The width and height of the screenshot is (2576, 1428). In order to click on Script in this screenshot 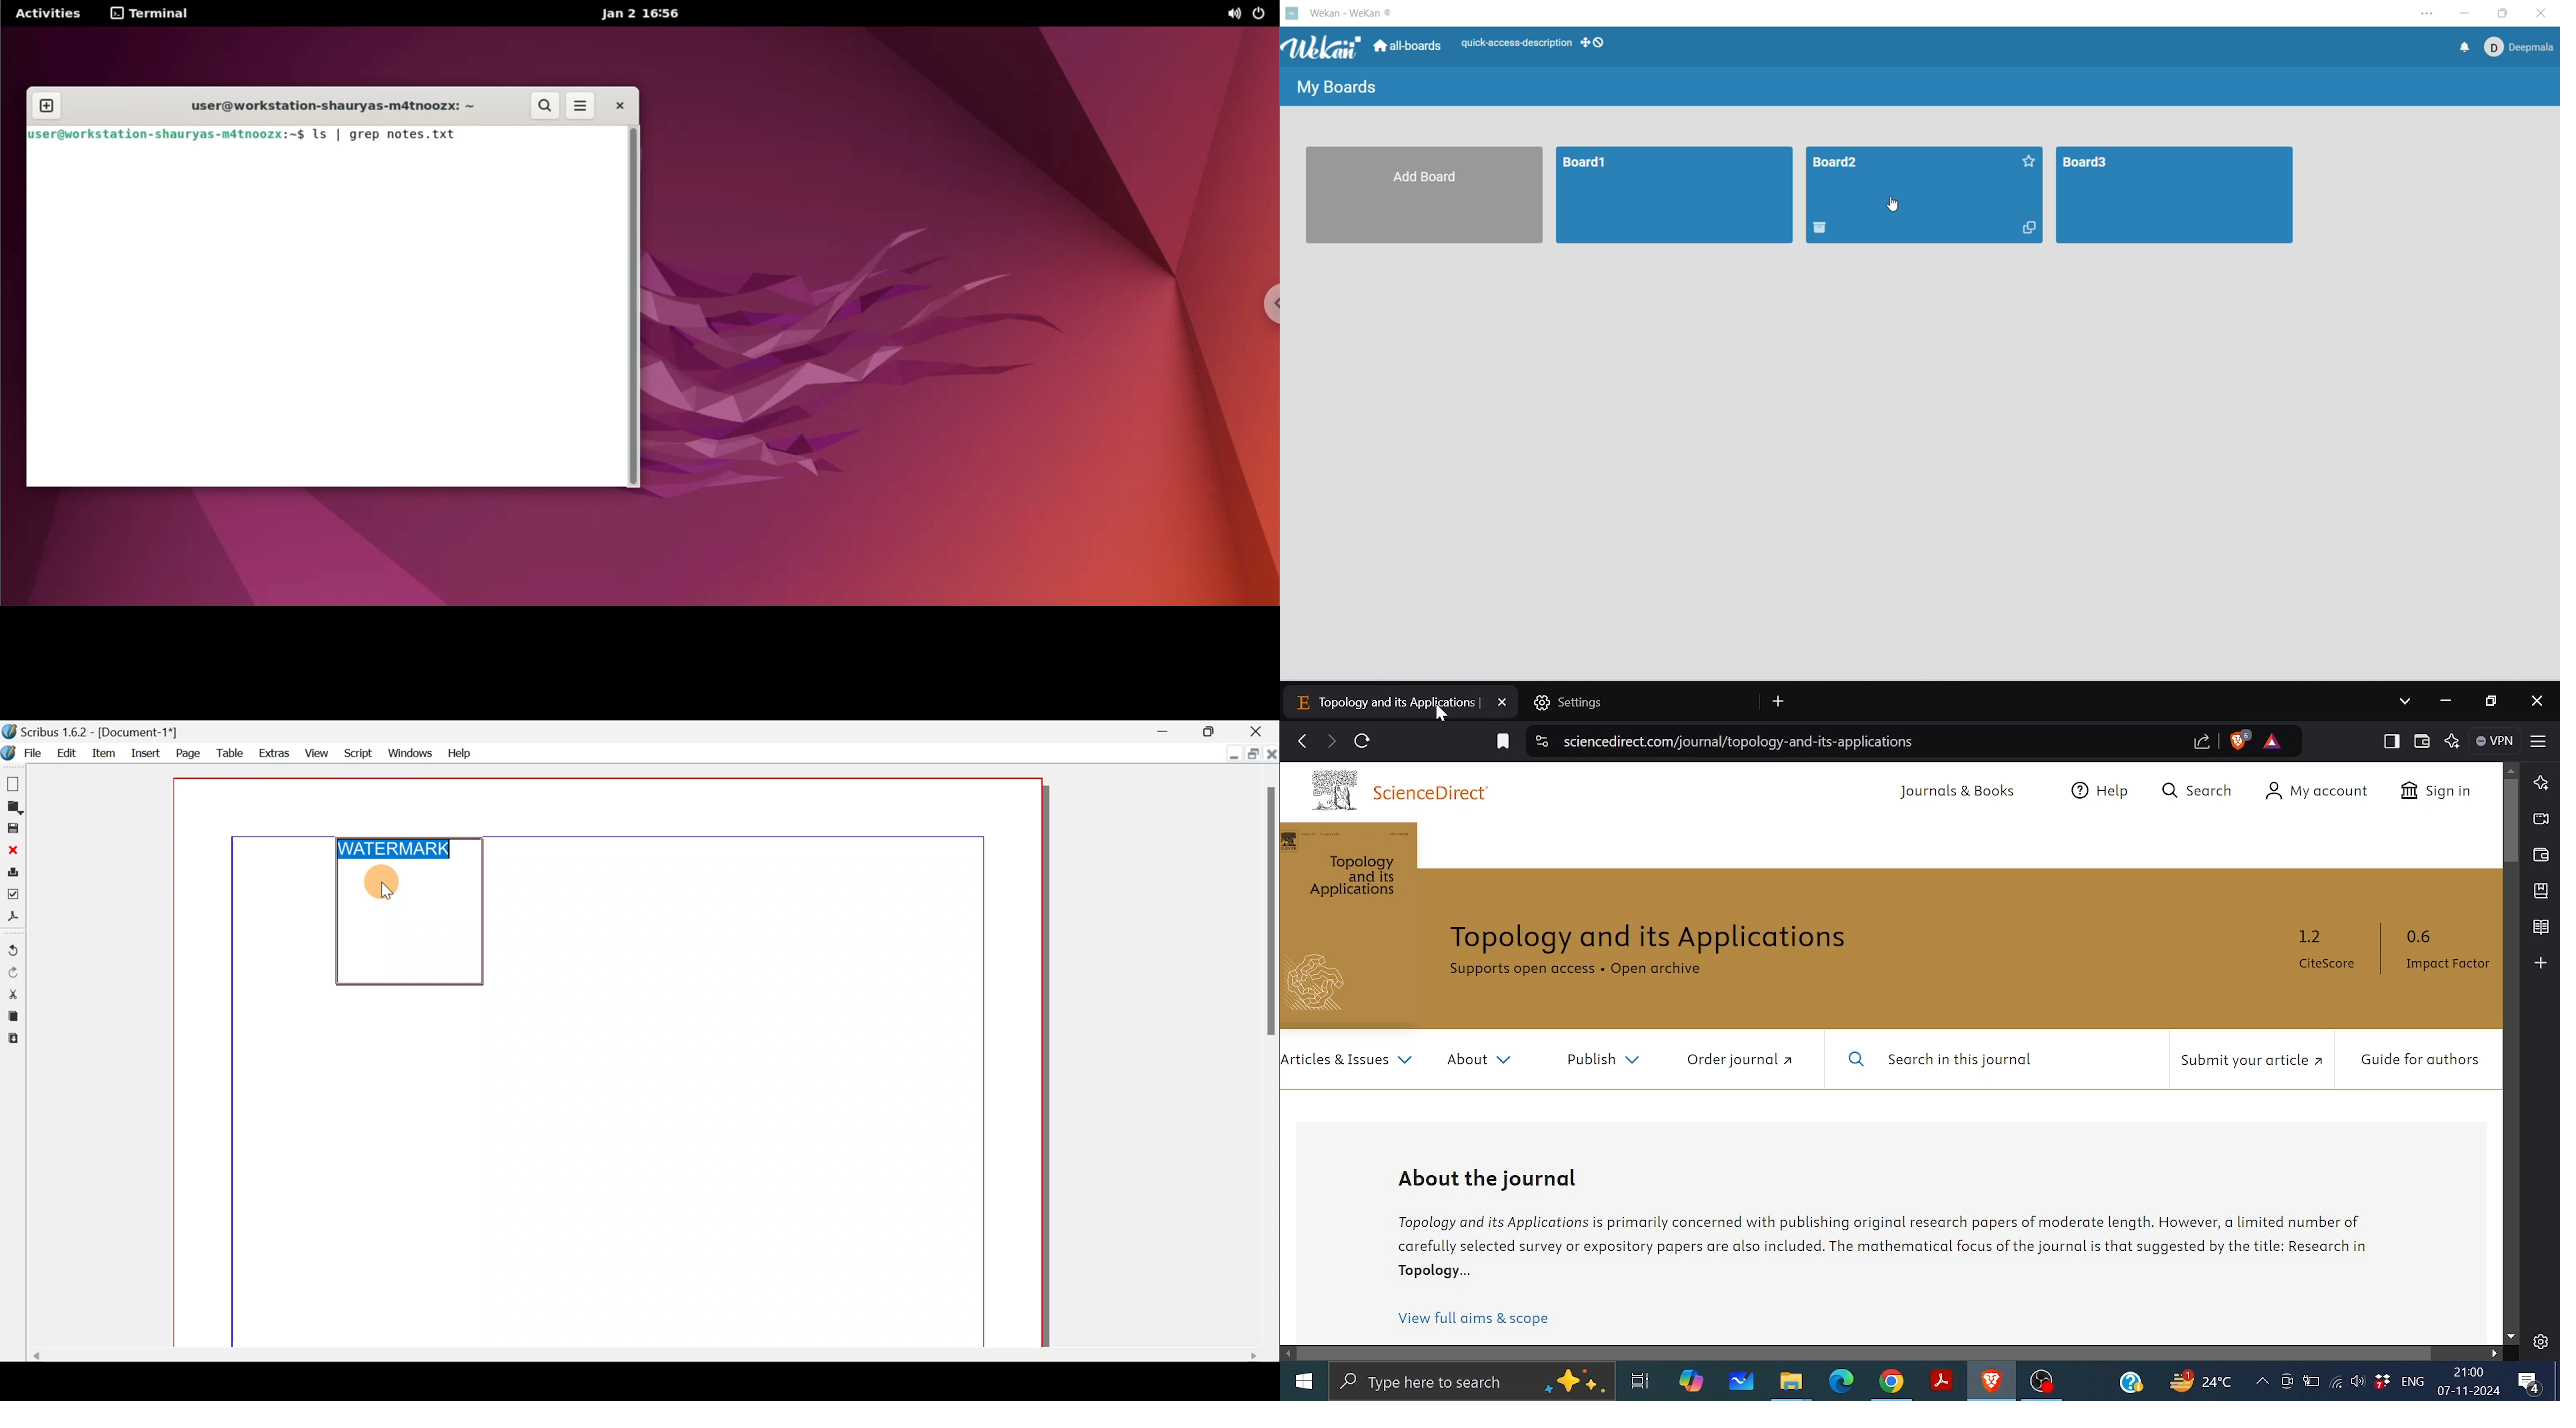, I will do `click(359, 752)`.